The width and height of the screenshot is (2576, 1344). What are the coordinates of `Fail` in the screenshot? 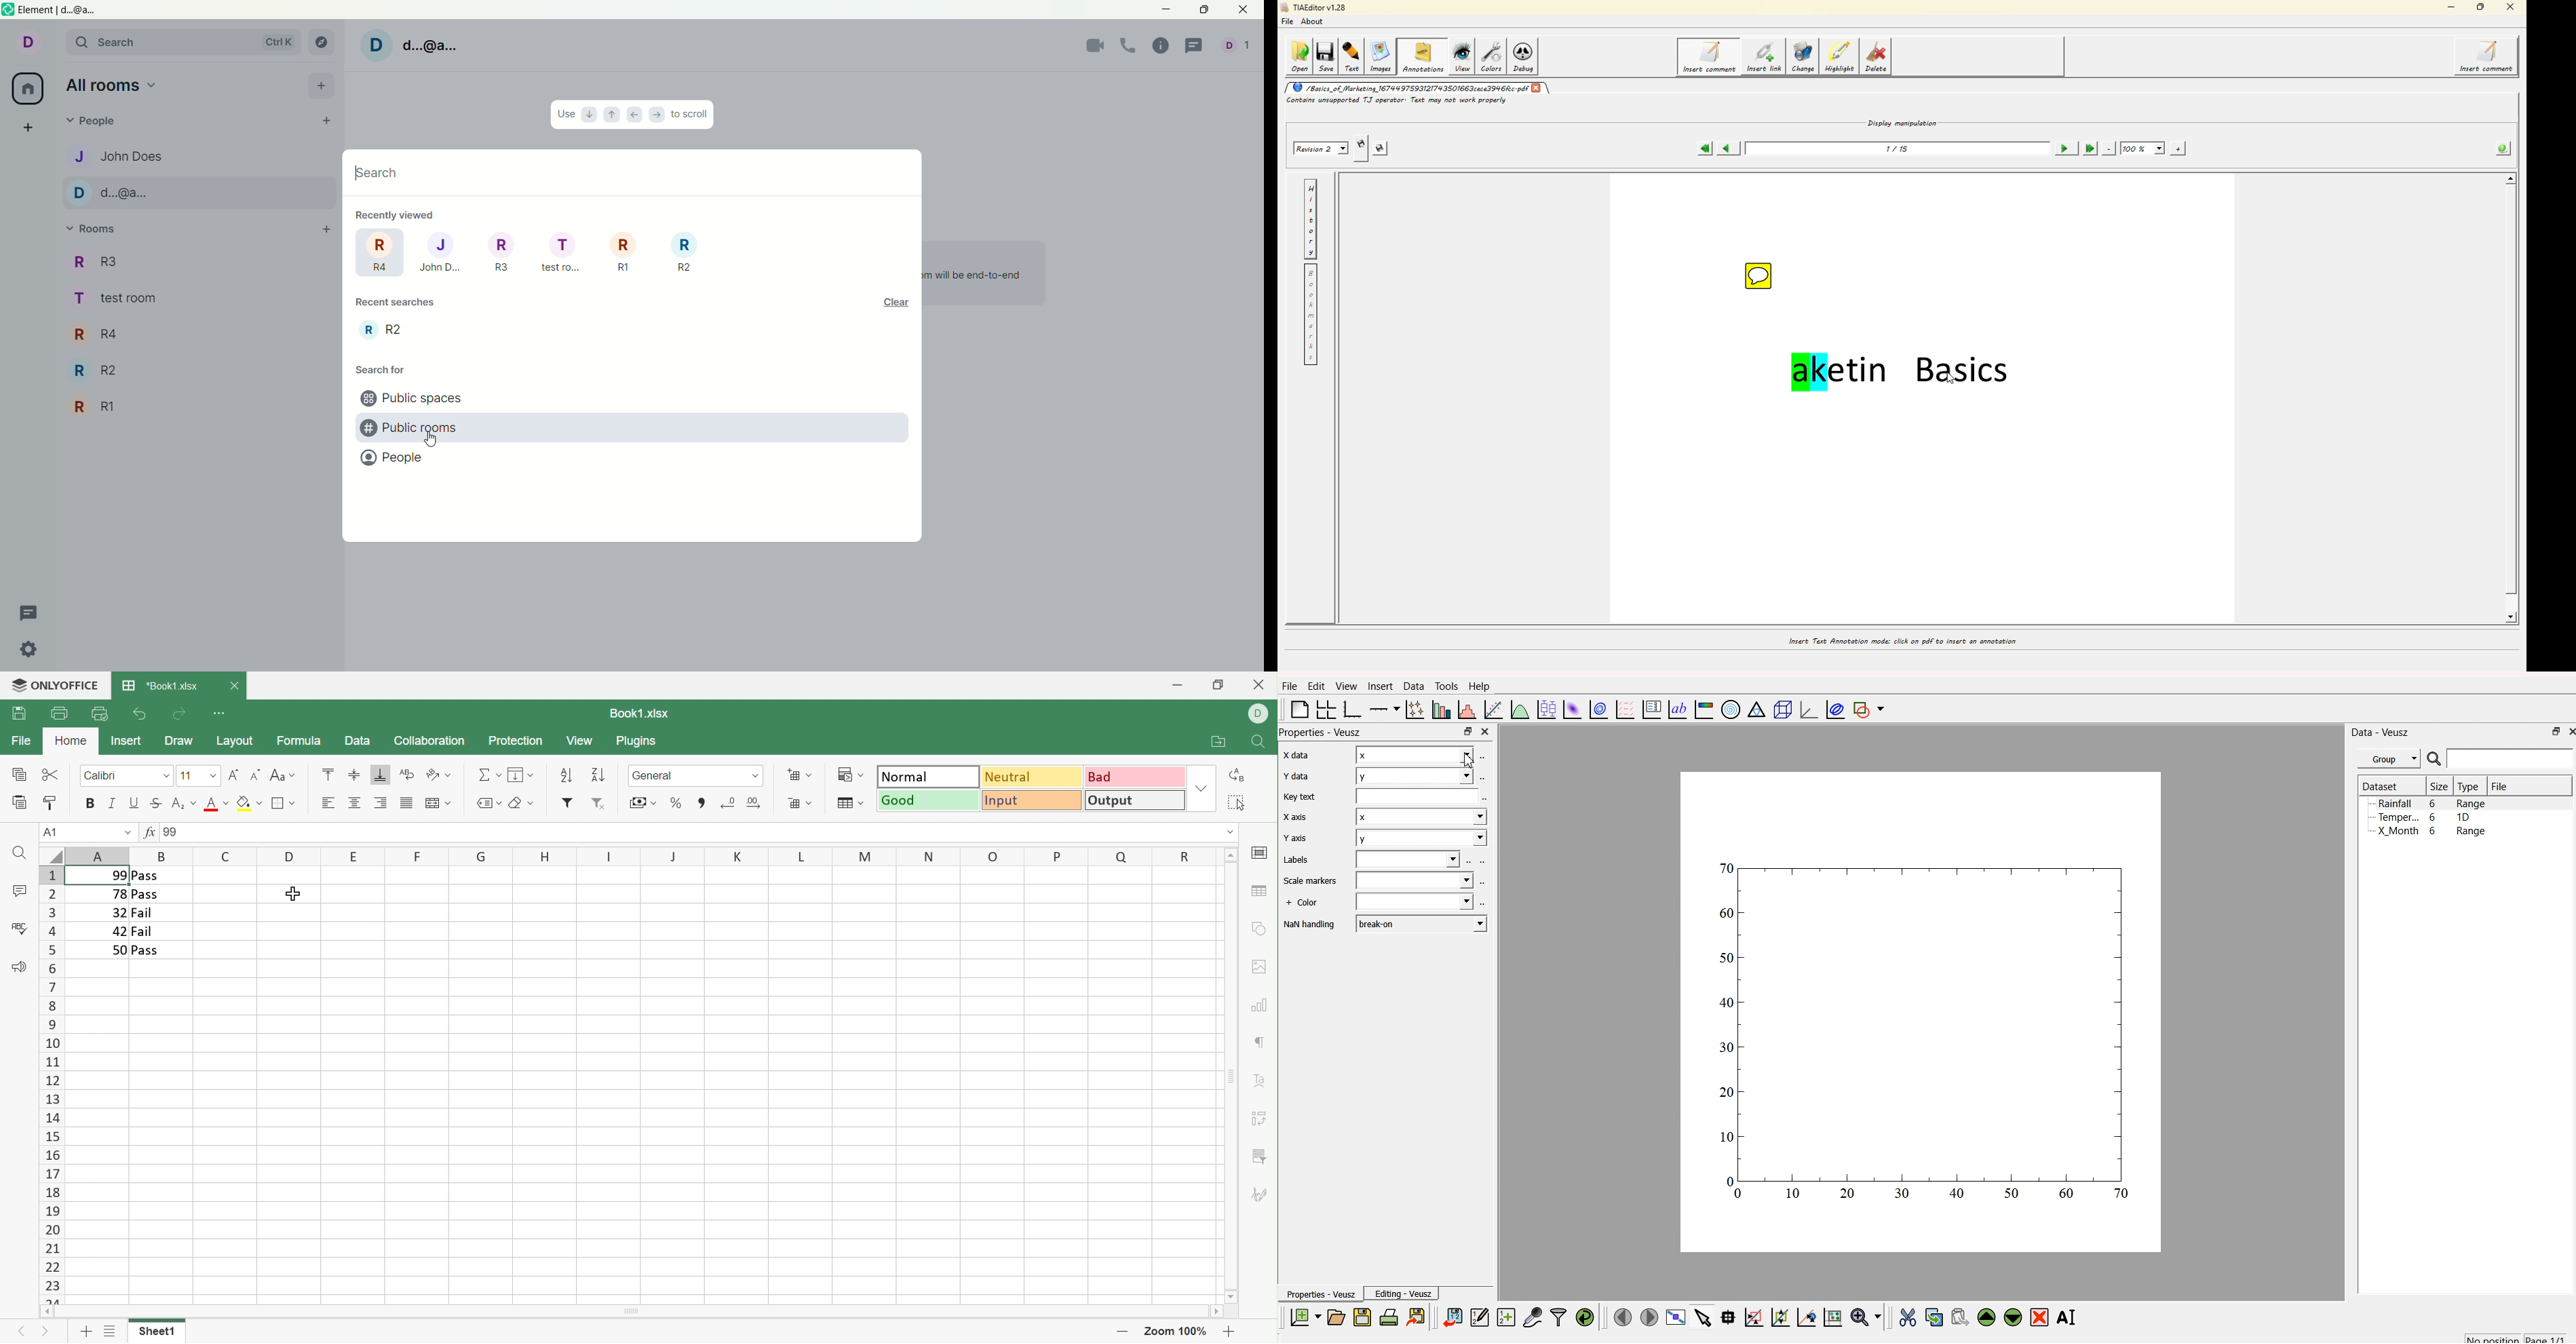 It's located at (141, 913).